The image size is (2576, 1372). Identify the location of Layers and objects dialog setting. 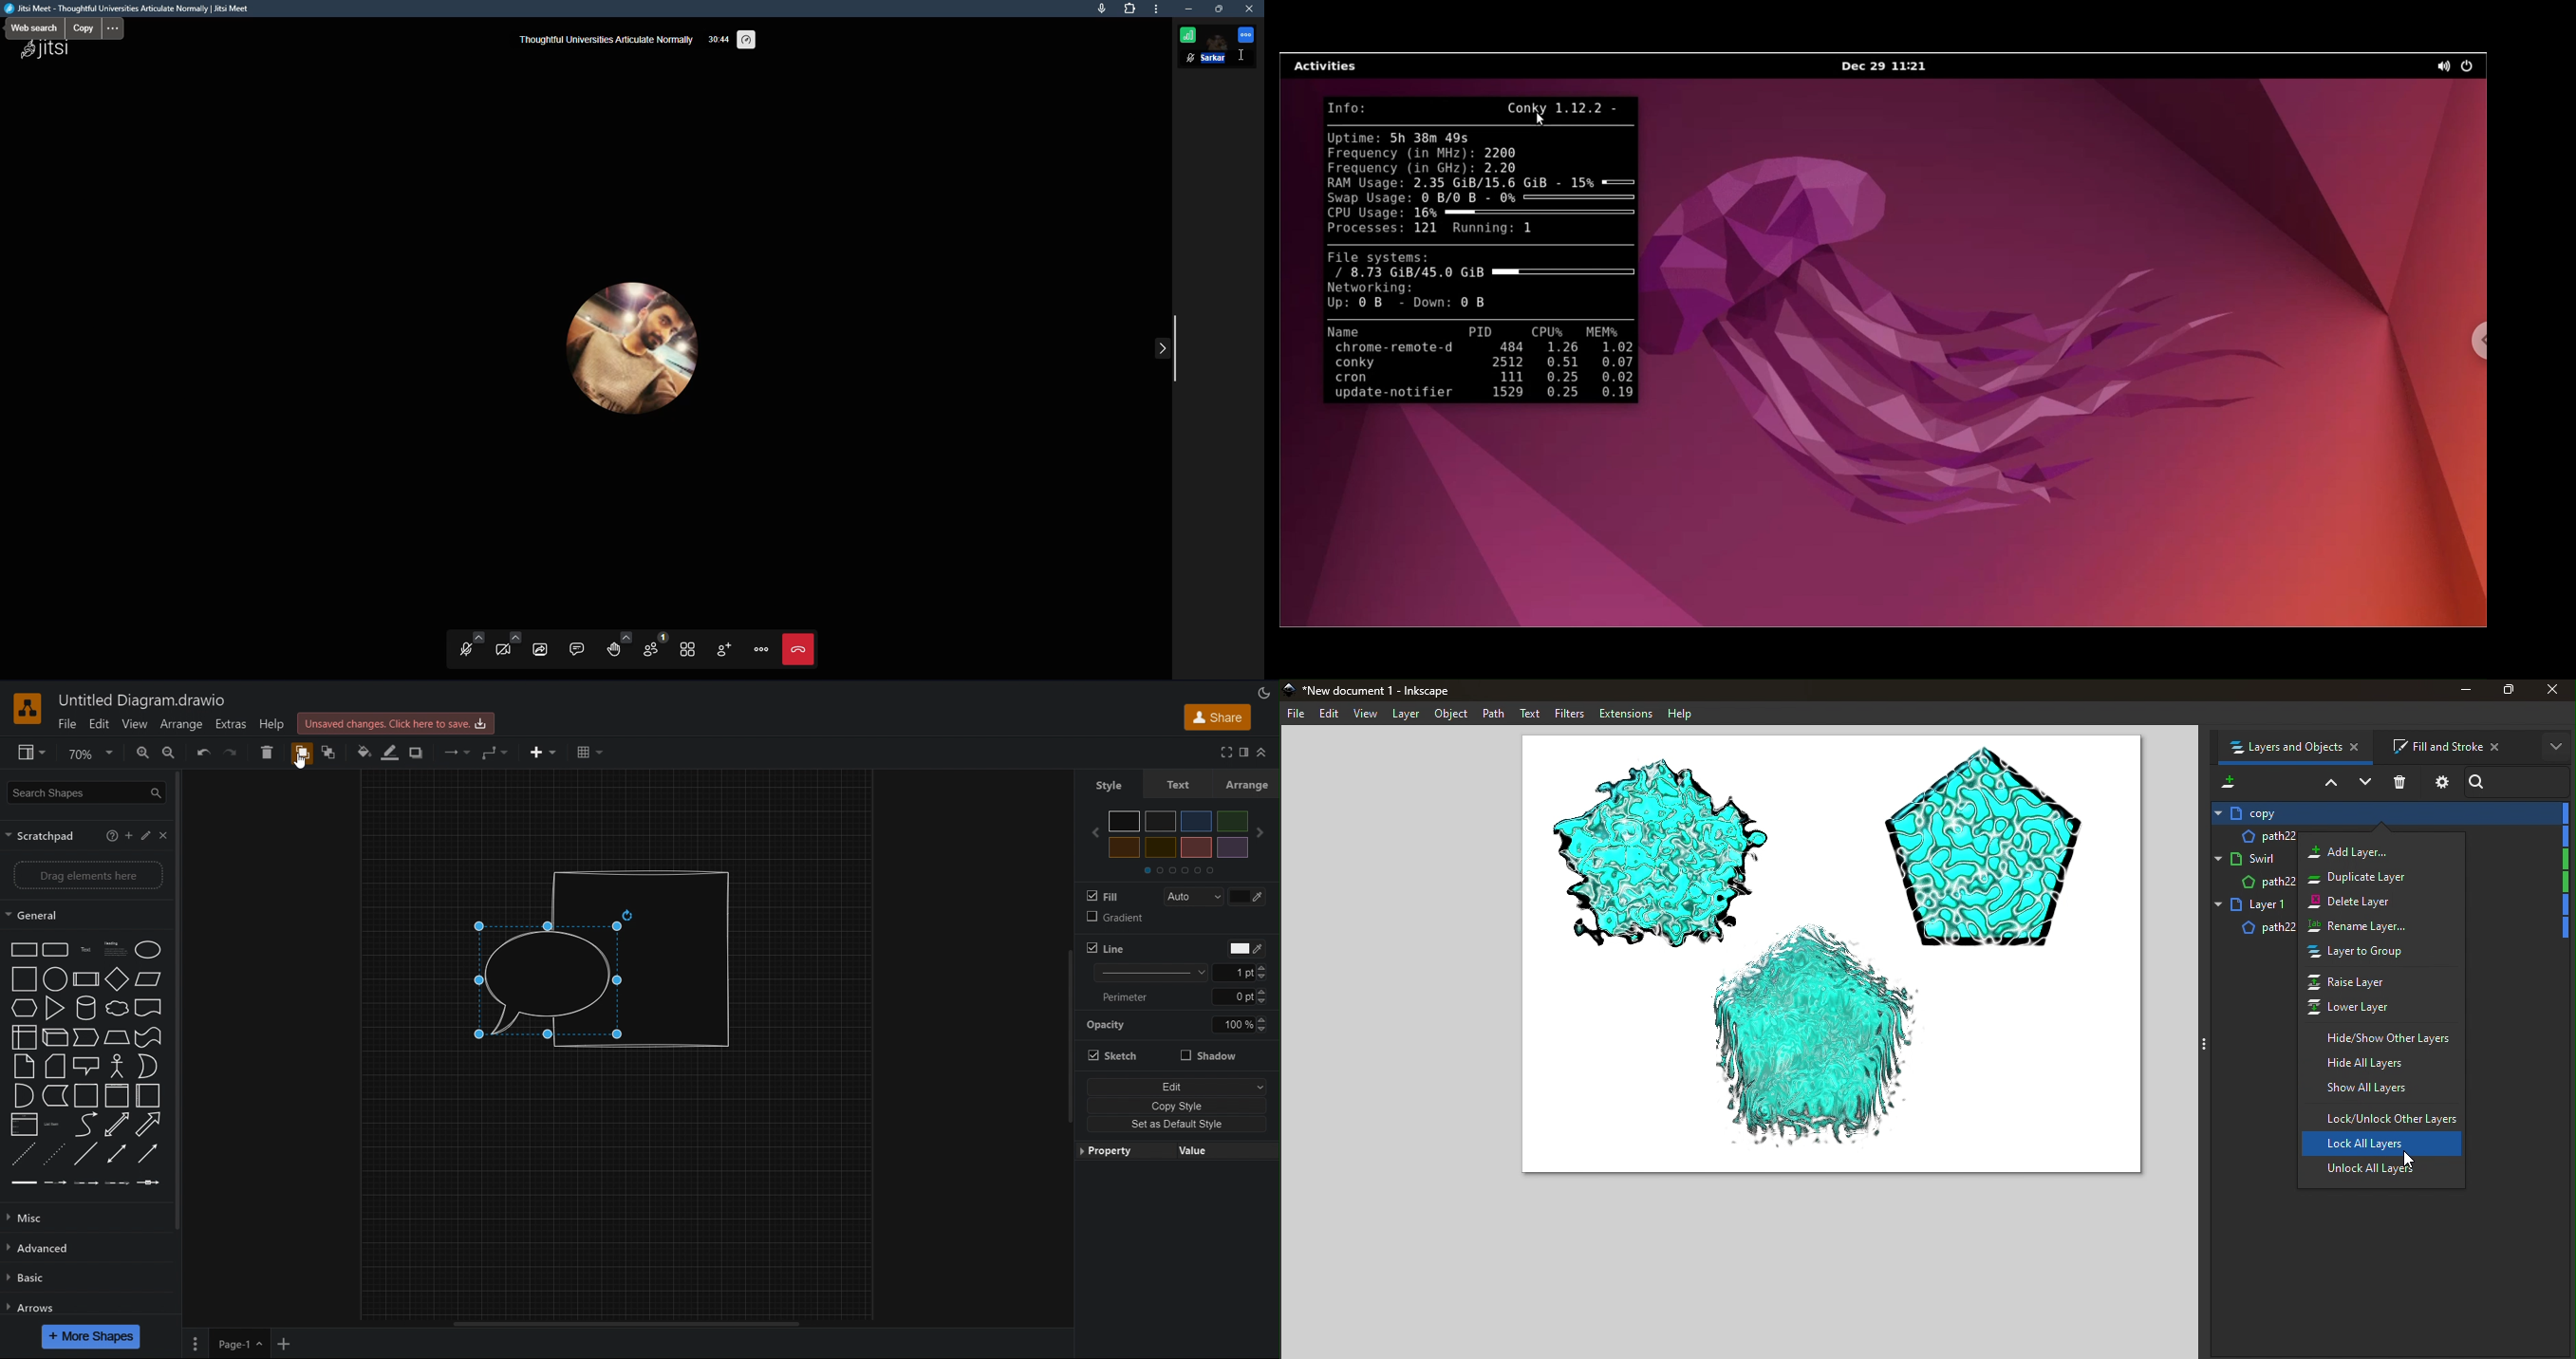
(2440, 785).